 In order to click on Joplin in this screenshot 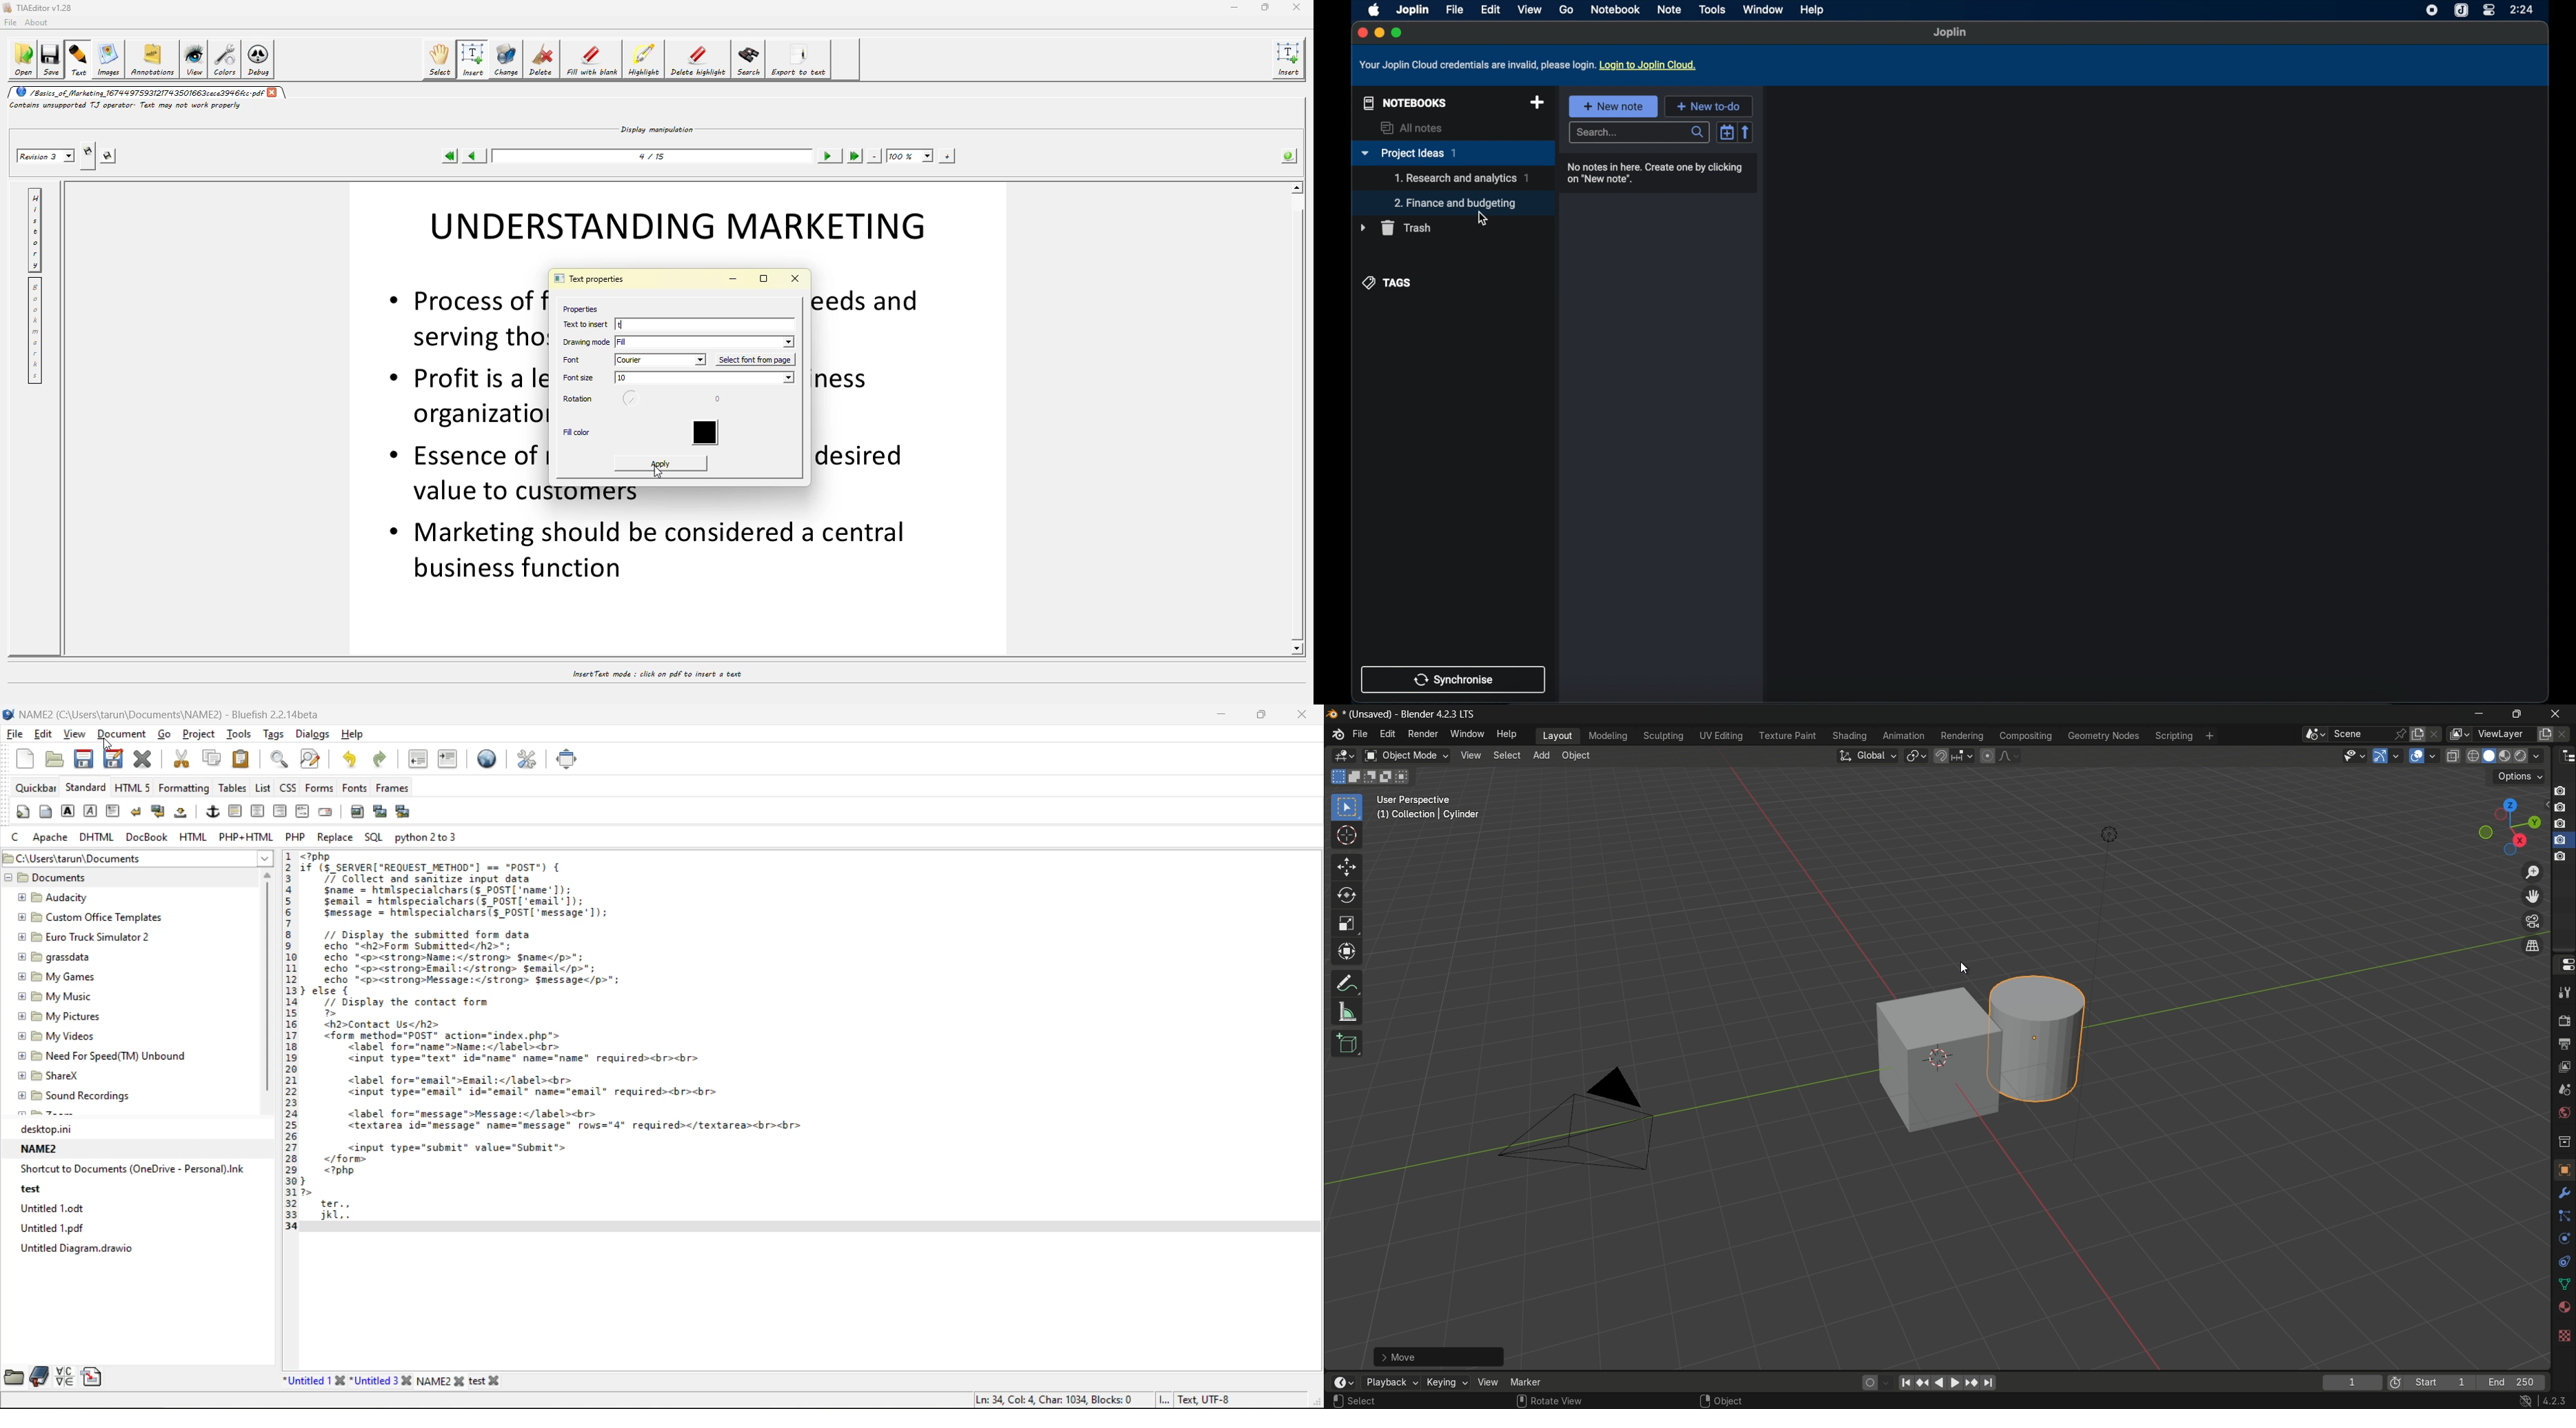, I will do `click(1412, 9)`.